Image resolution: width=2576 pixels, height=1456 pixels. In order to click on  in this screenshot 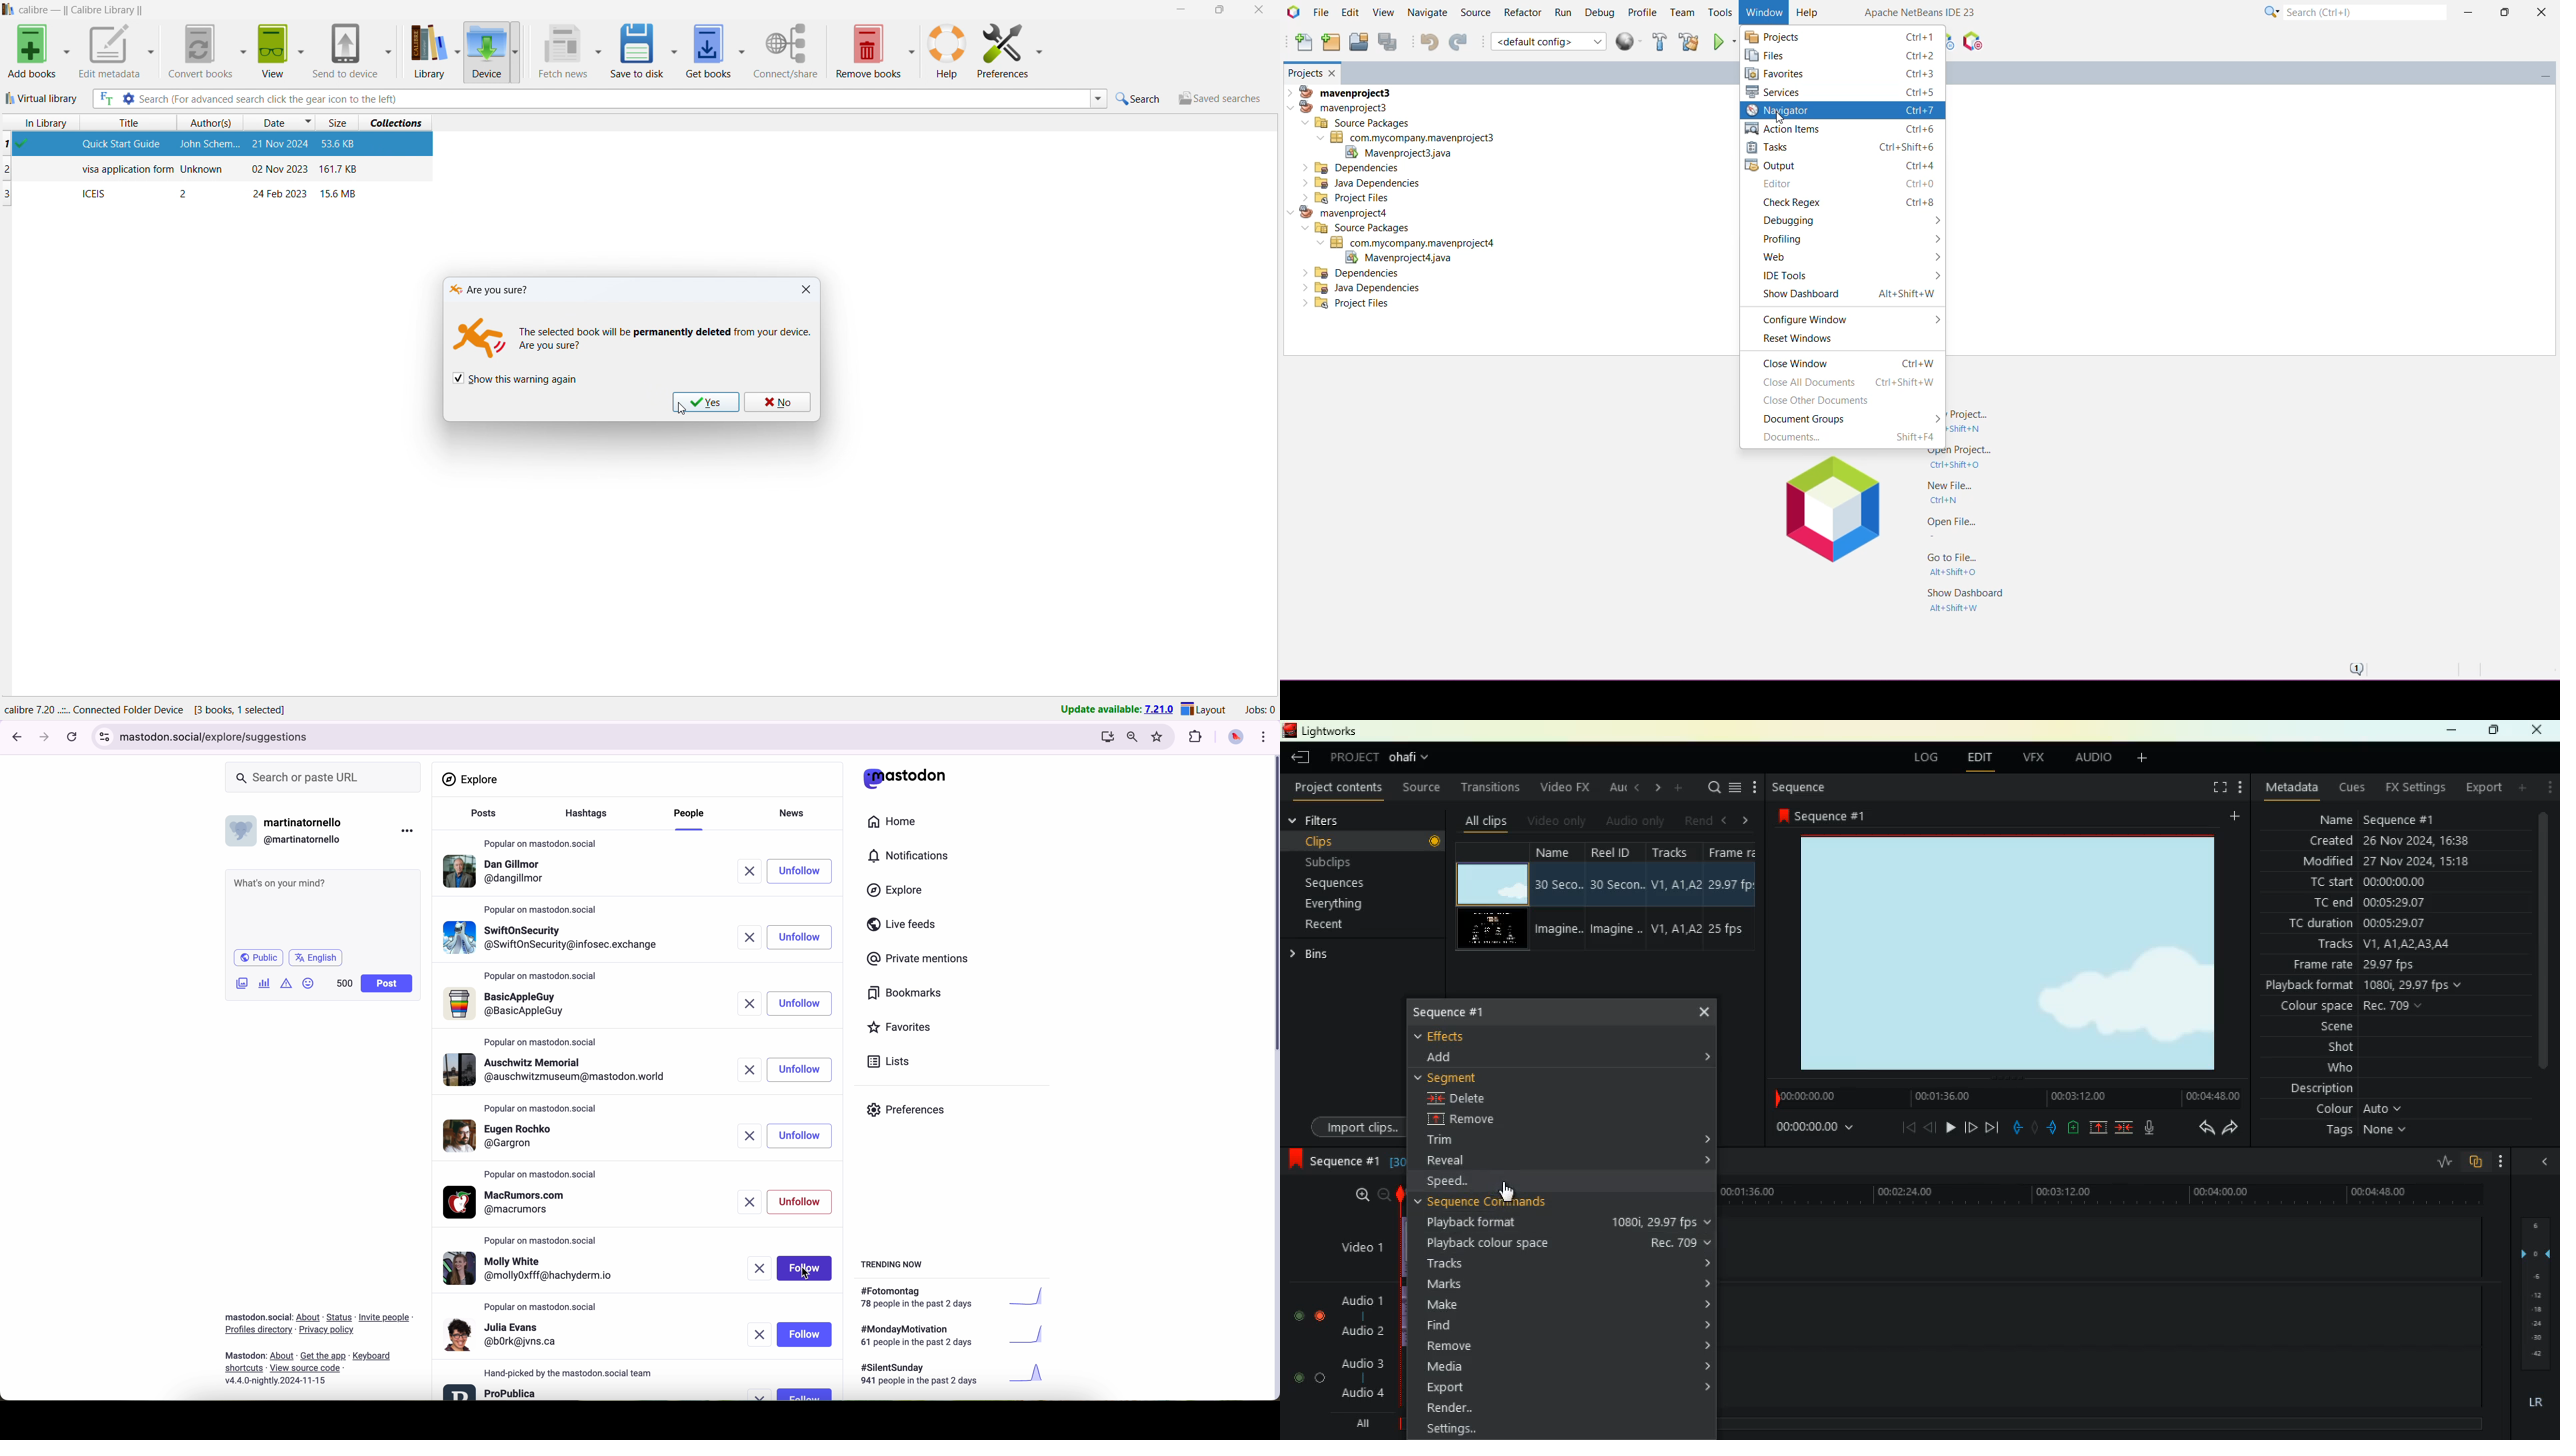, I will do `click(1631, 41)`.